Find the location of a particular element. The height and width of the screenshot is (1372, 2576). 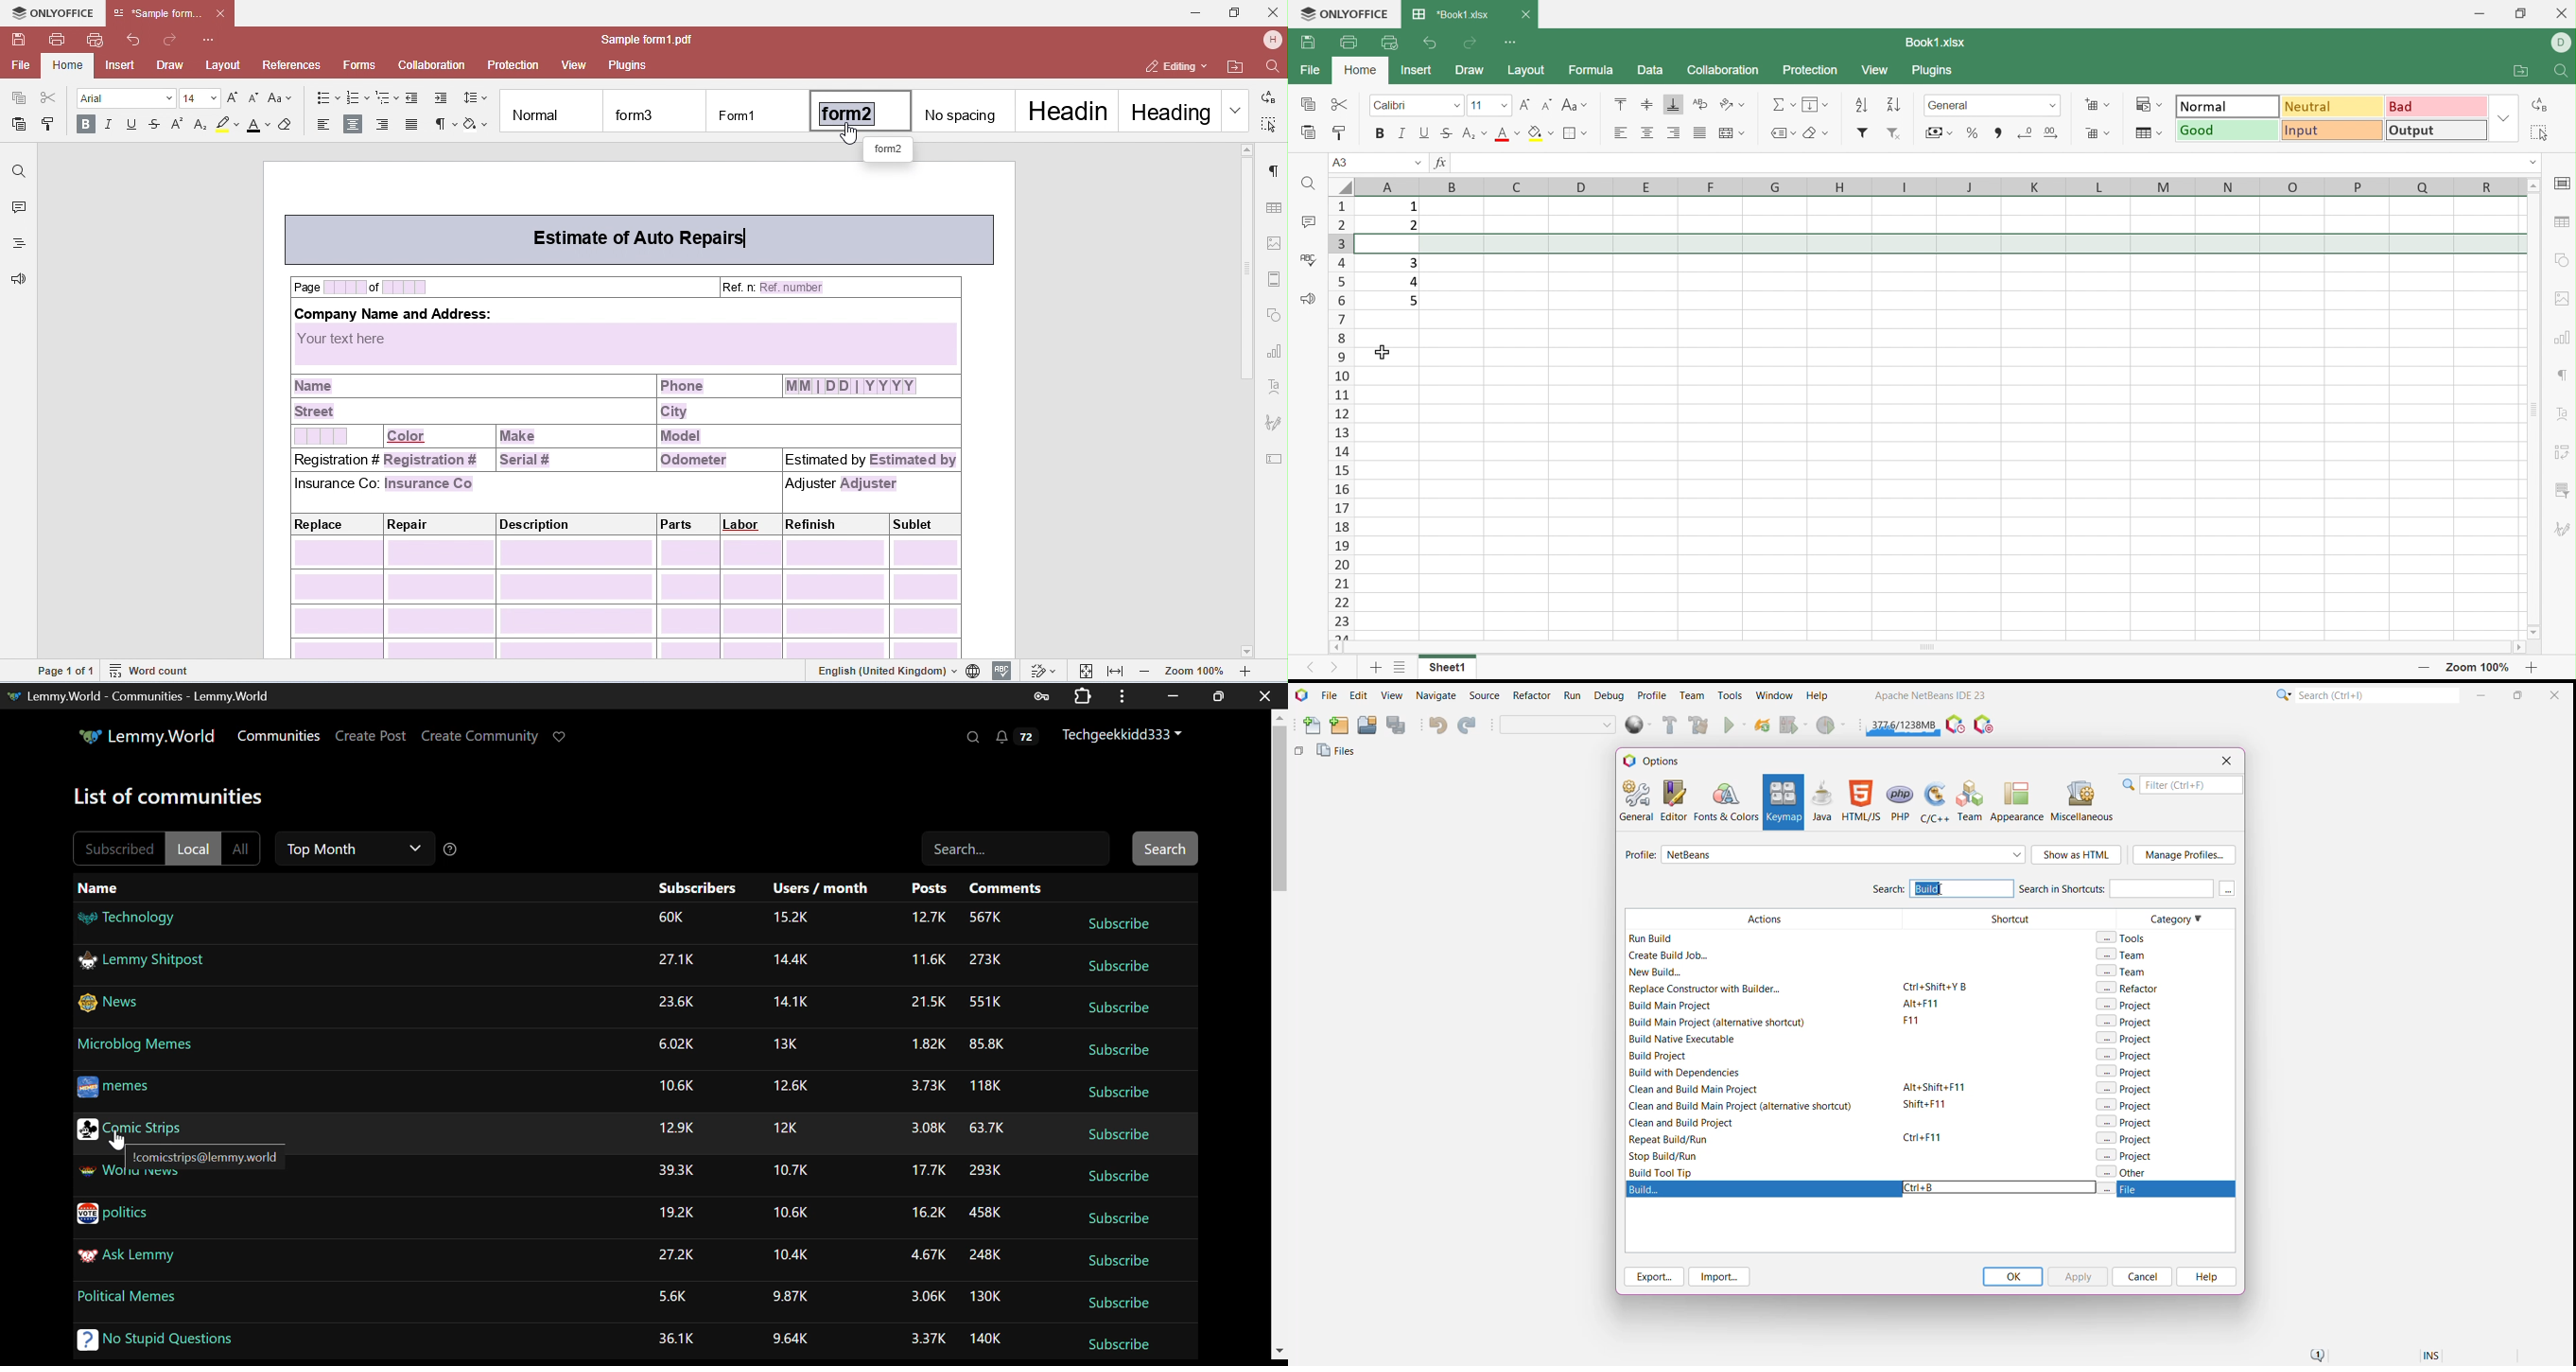

Bad is located at coordinates (2435, 107).